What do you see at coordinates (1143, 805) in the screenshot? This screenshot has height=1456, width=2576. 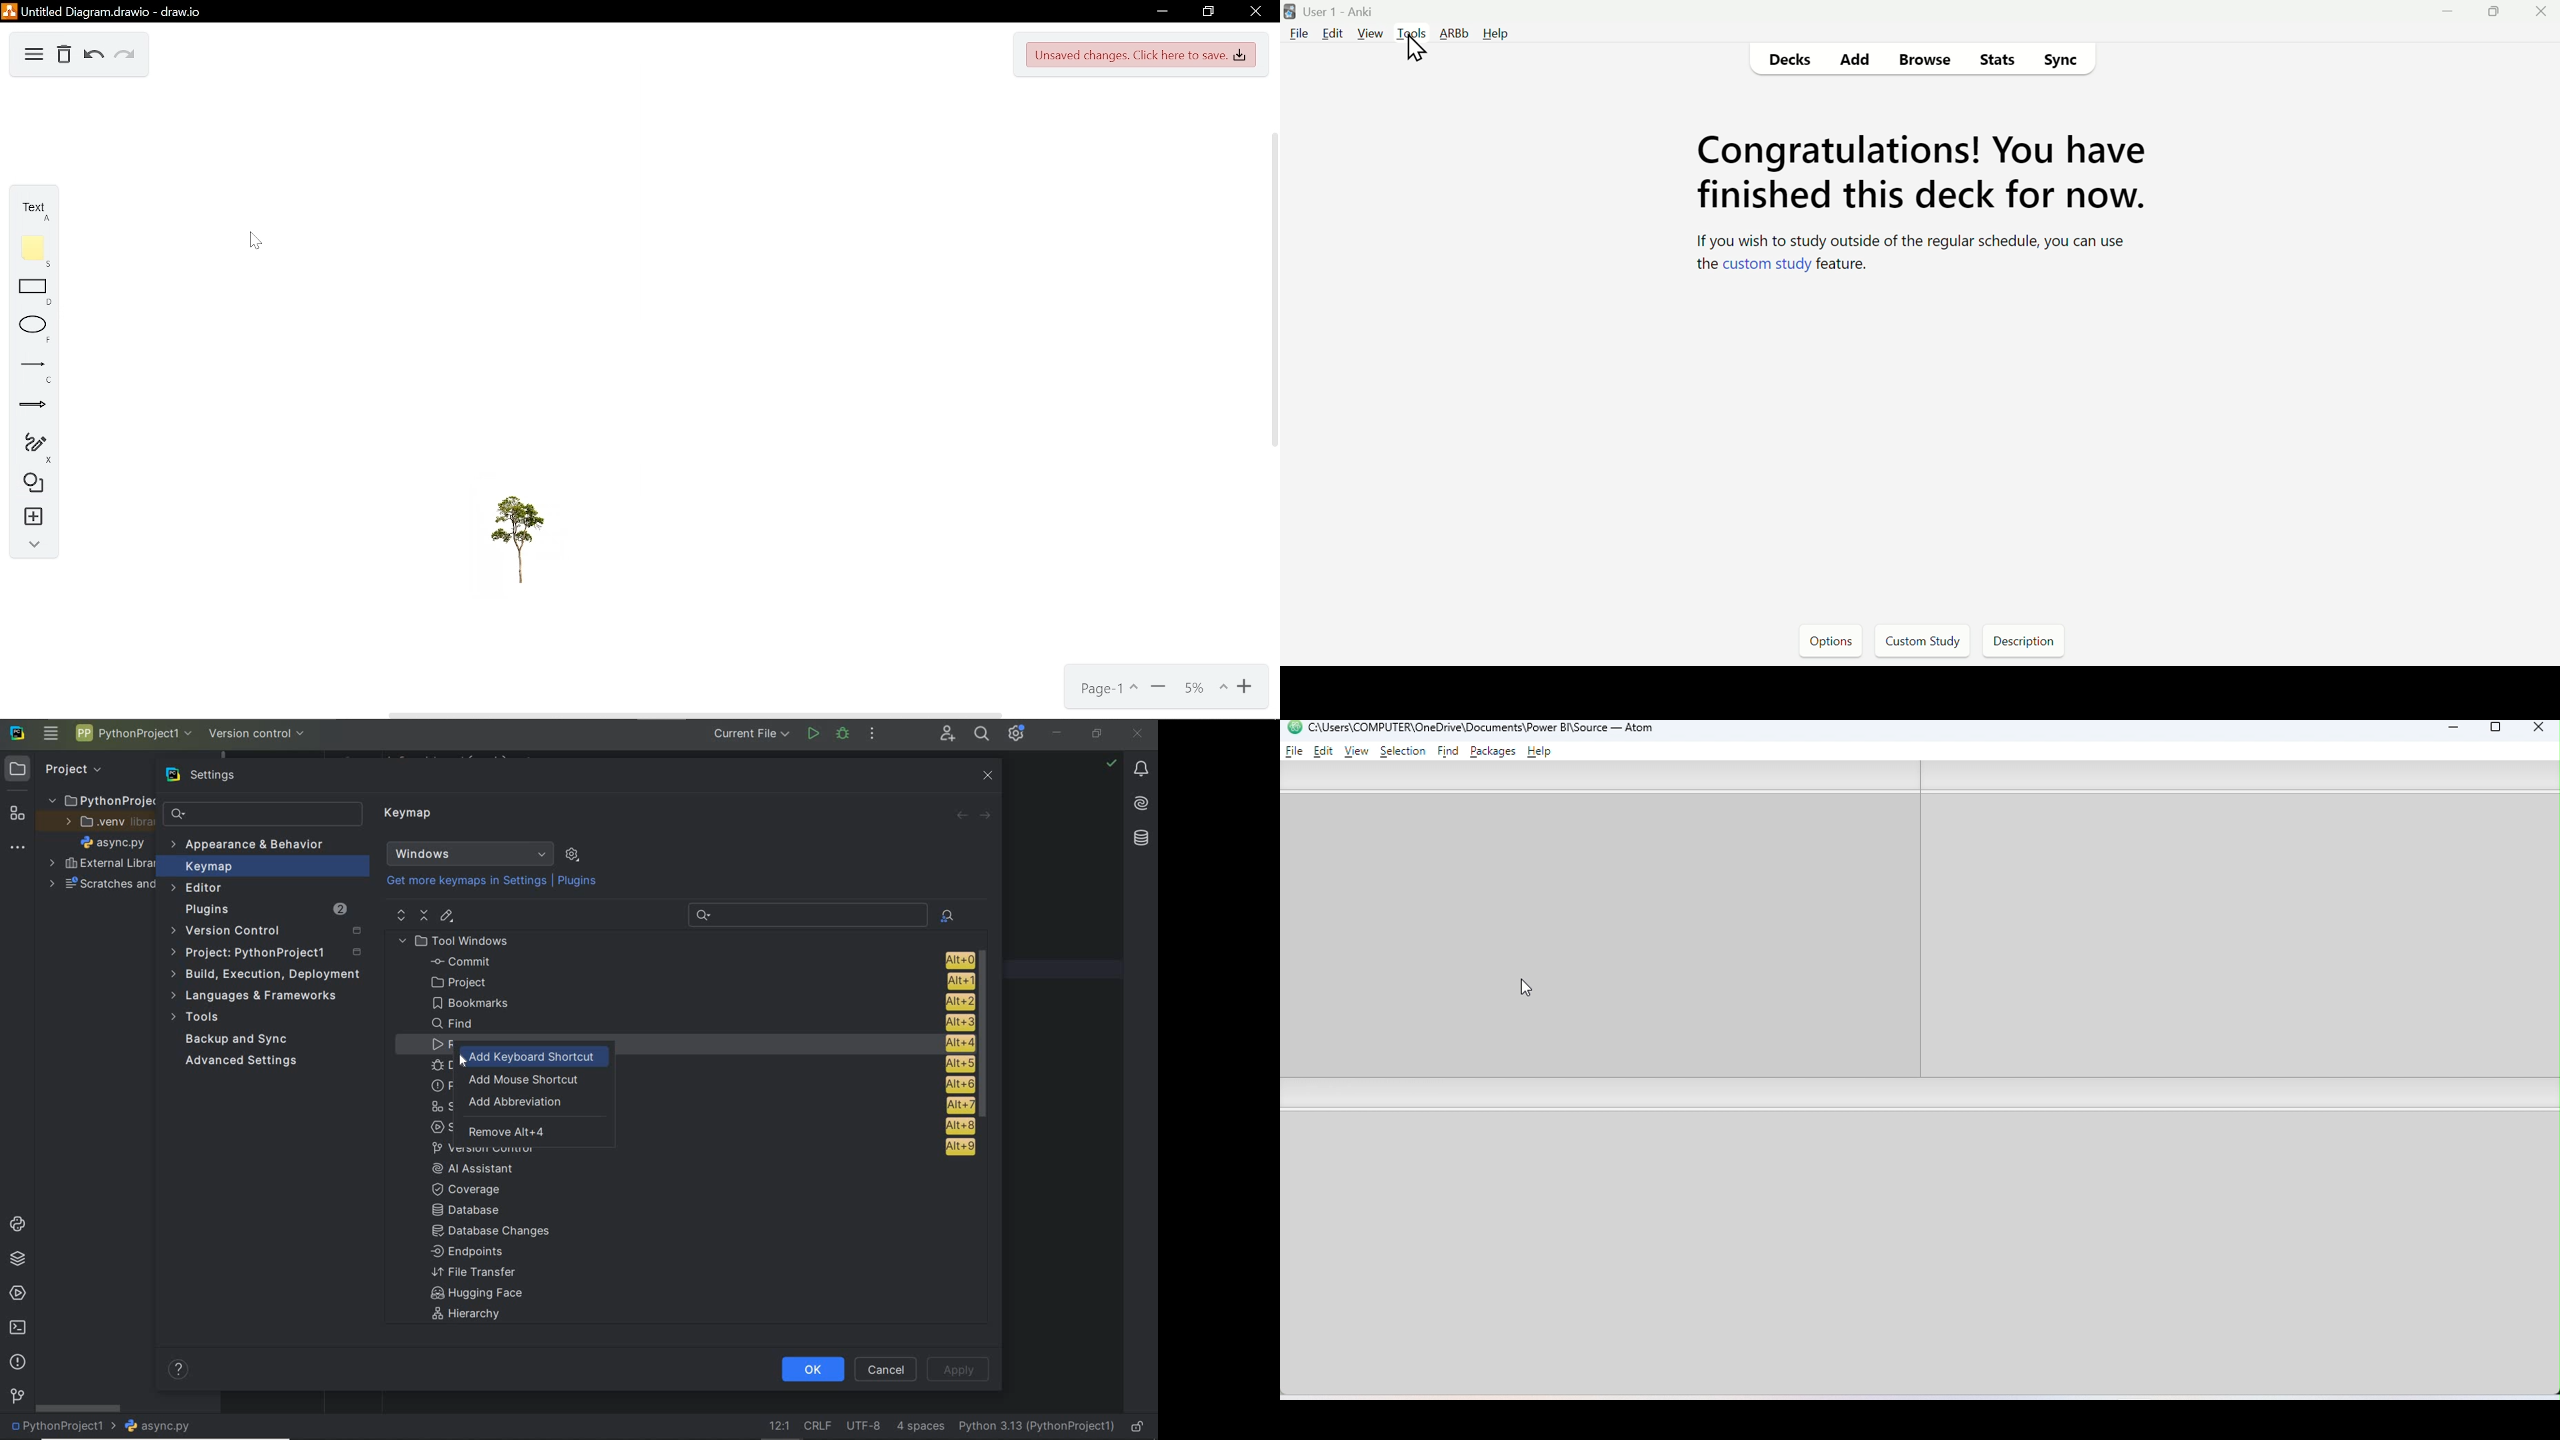 I see `AI Assistant` at bounding box center [1143, 805].